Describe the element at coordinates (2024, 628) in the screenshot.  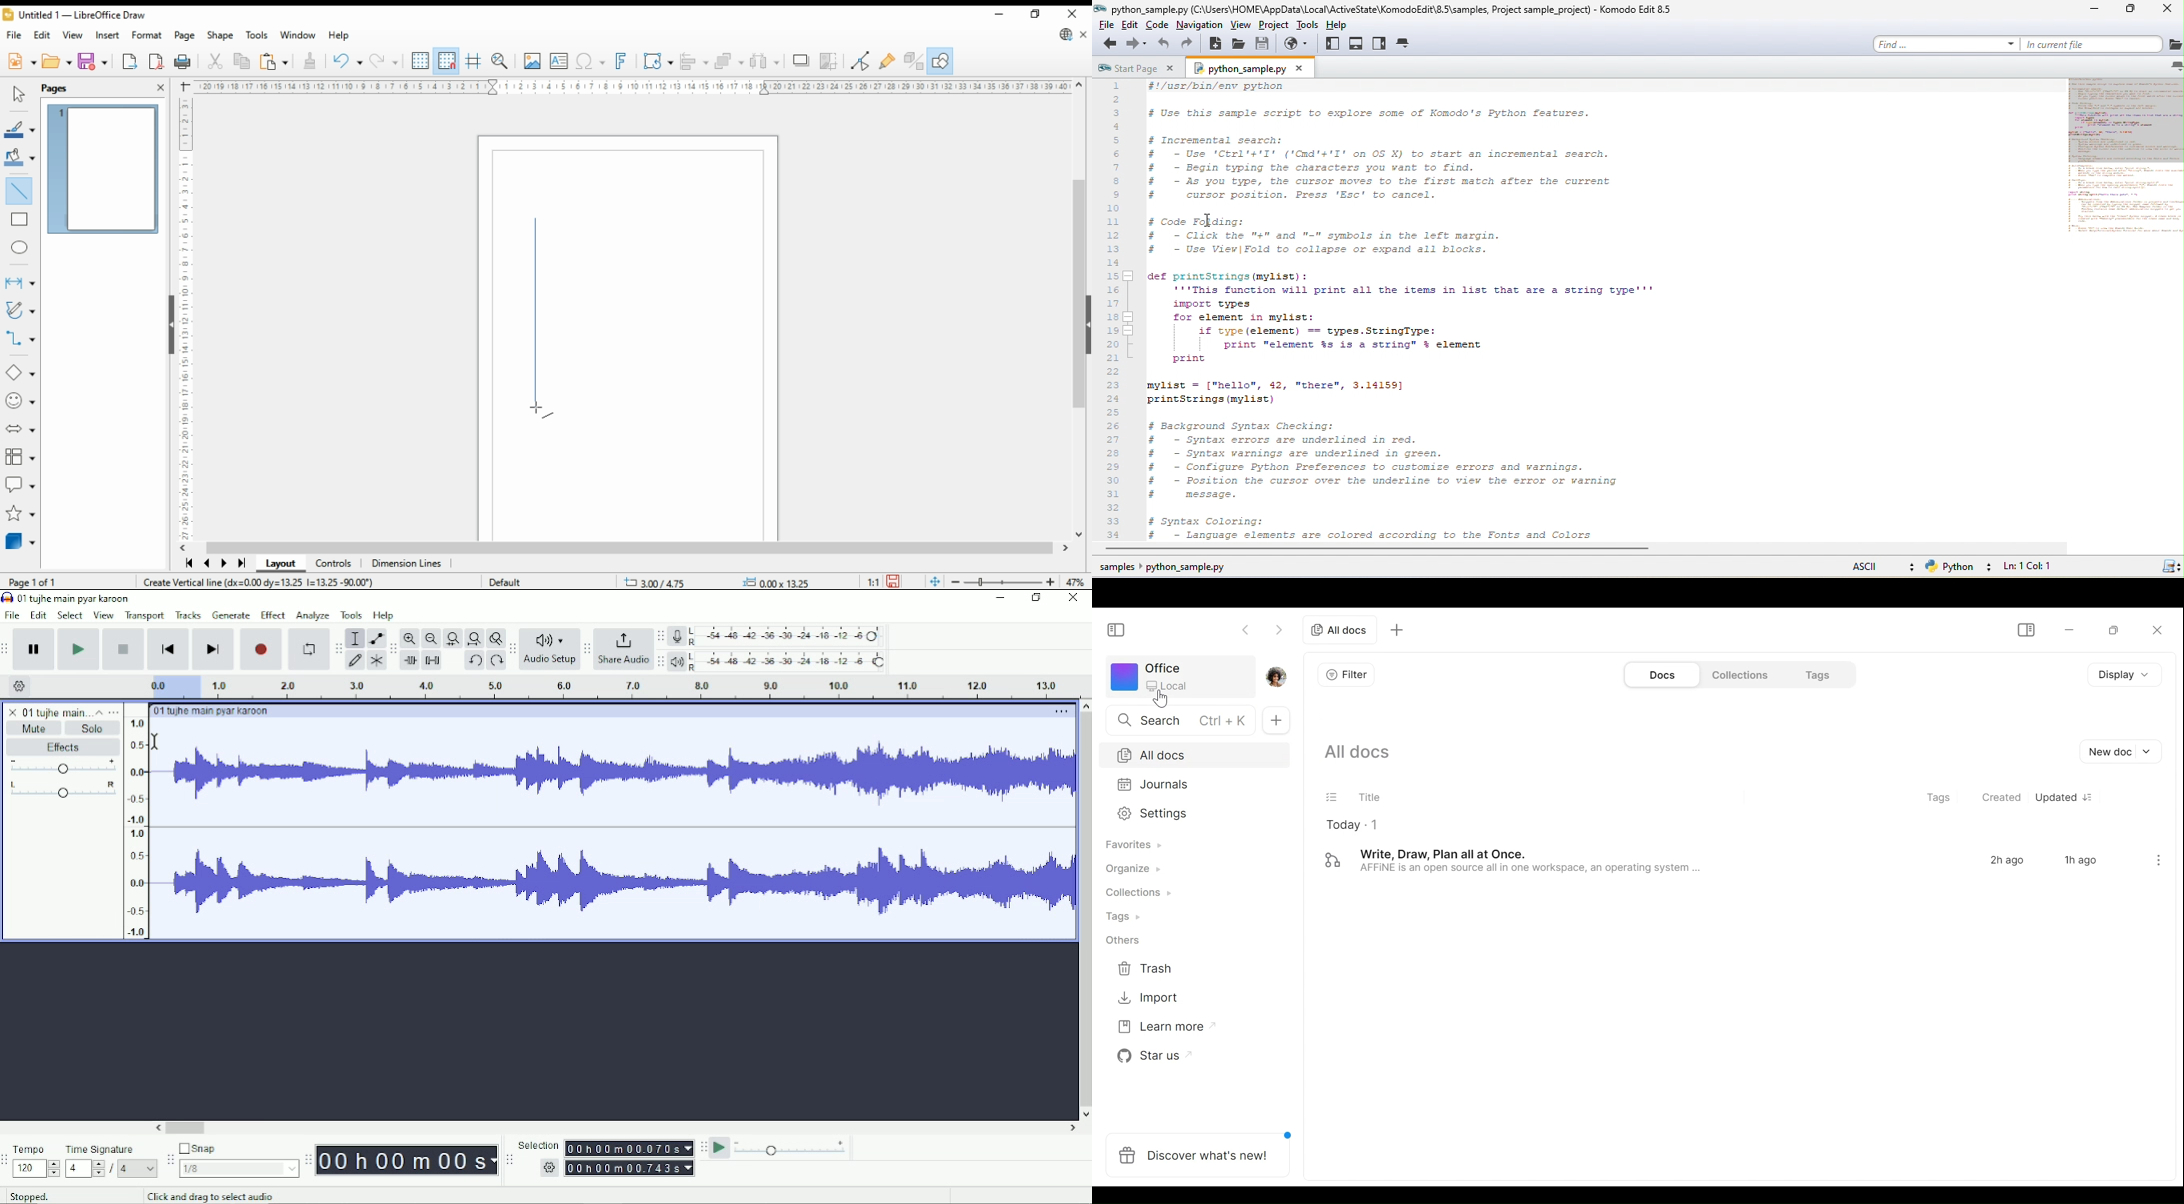
I see `Show/Hide Sidebar` at that location.